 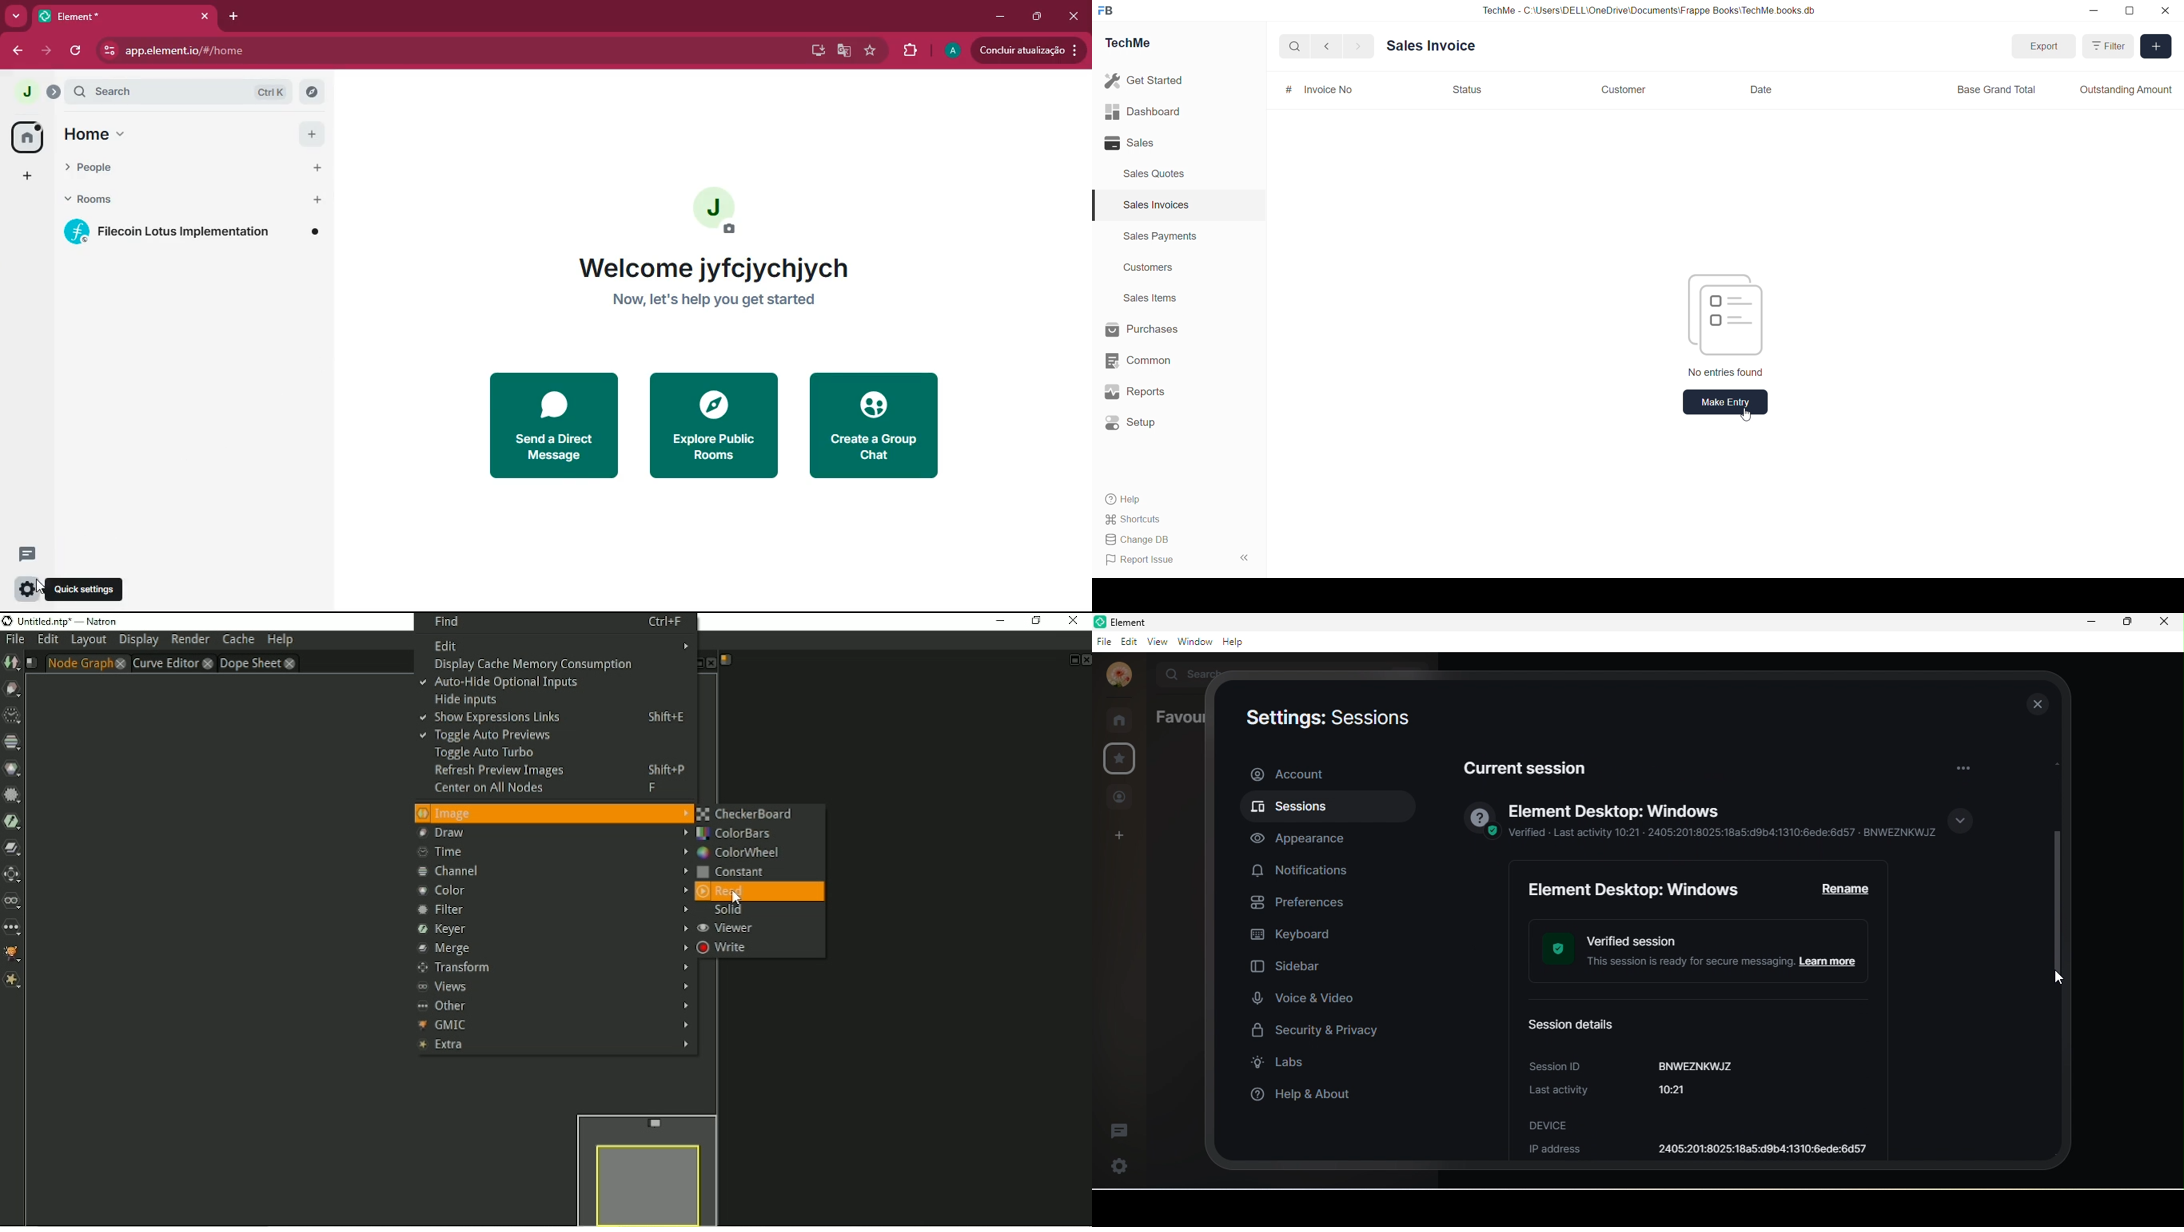 I want to click on window, so click(x=1194, y=641).